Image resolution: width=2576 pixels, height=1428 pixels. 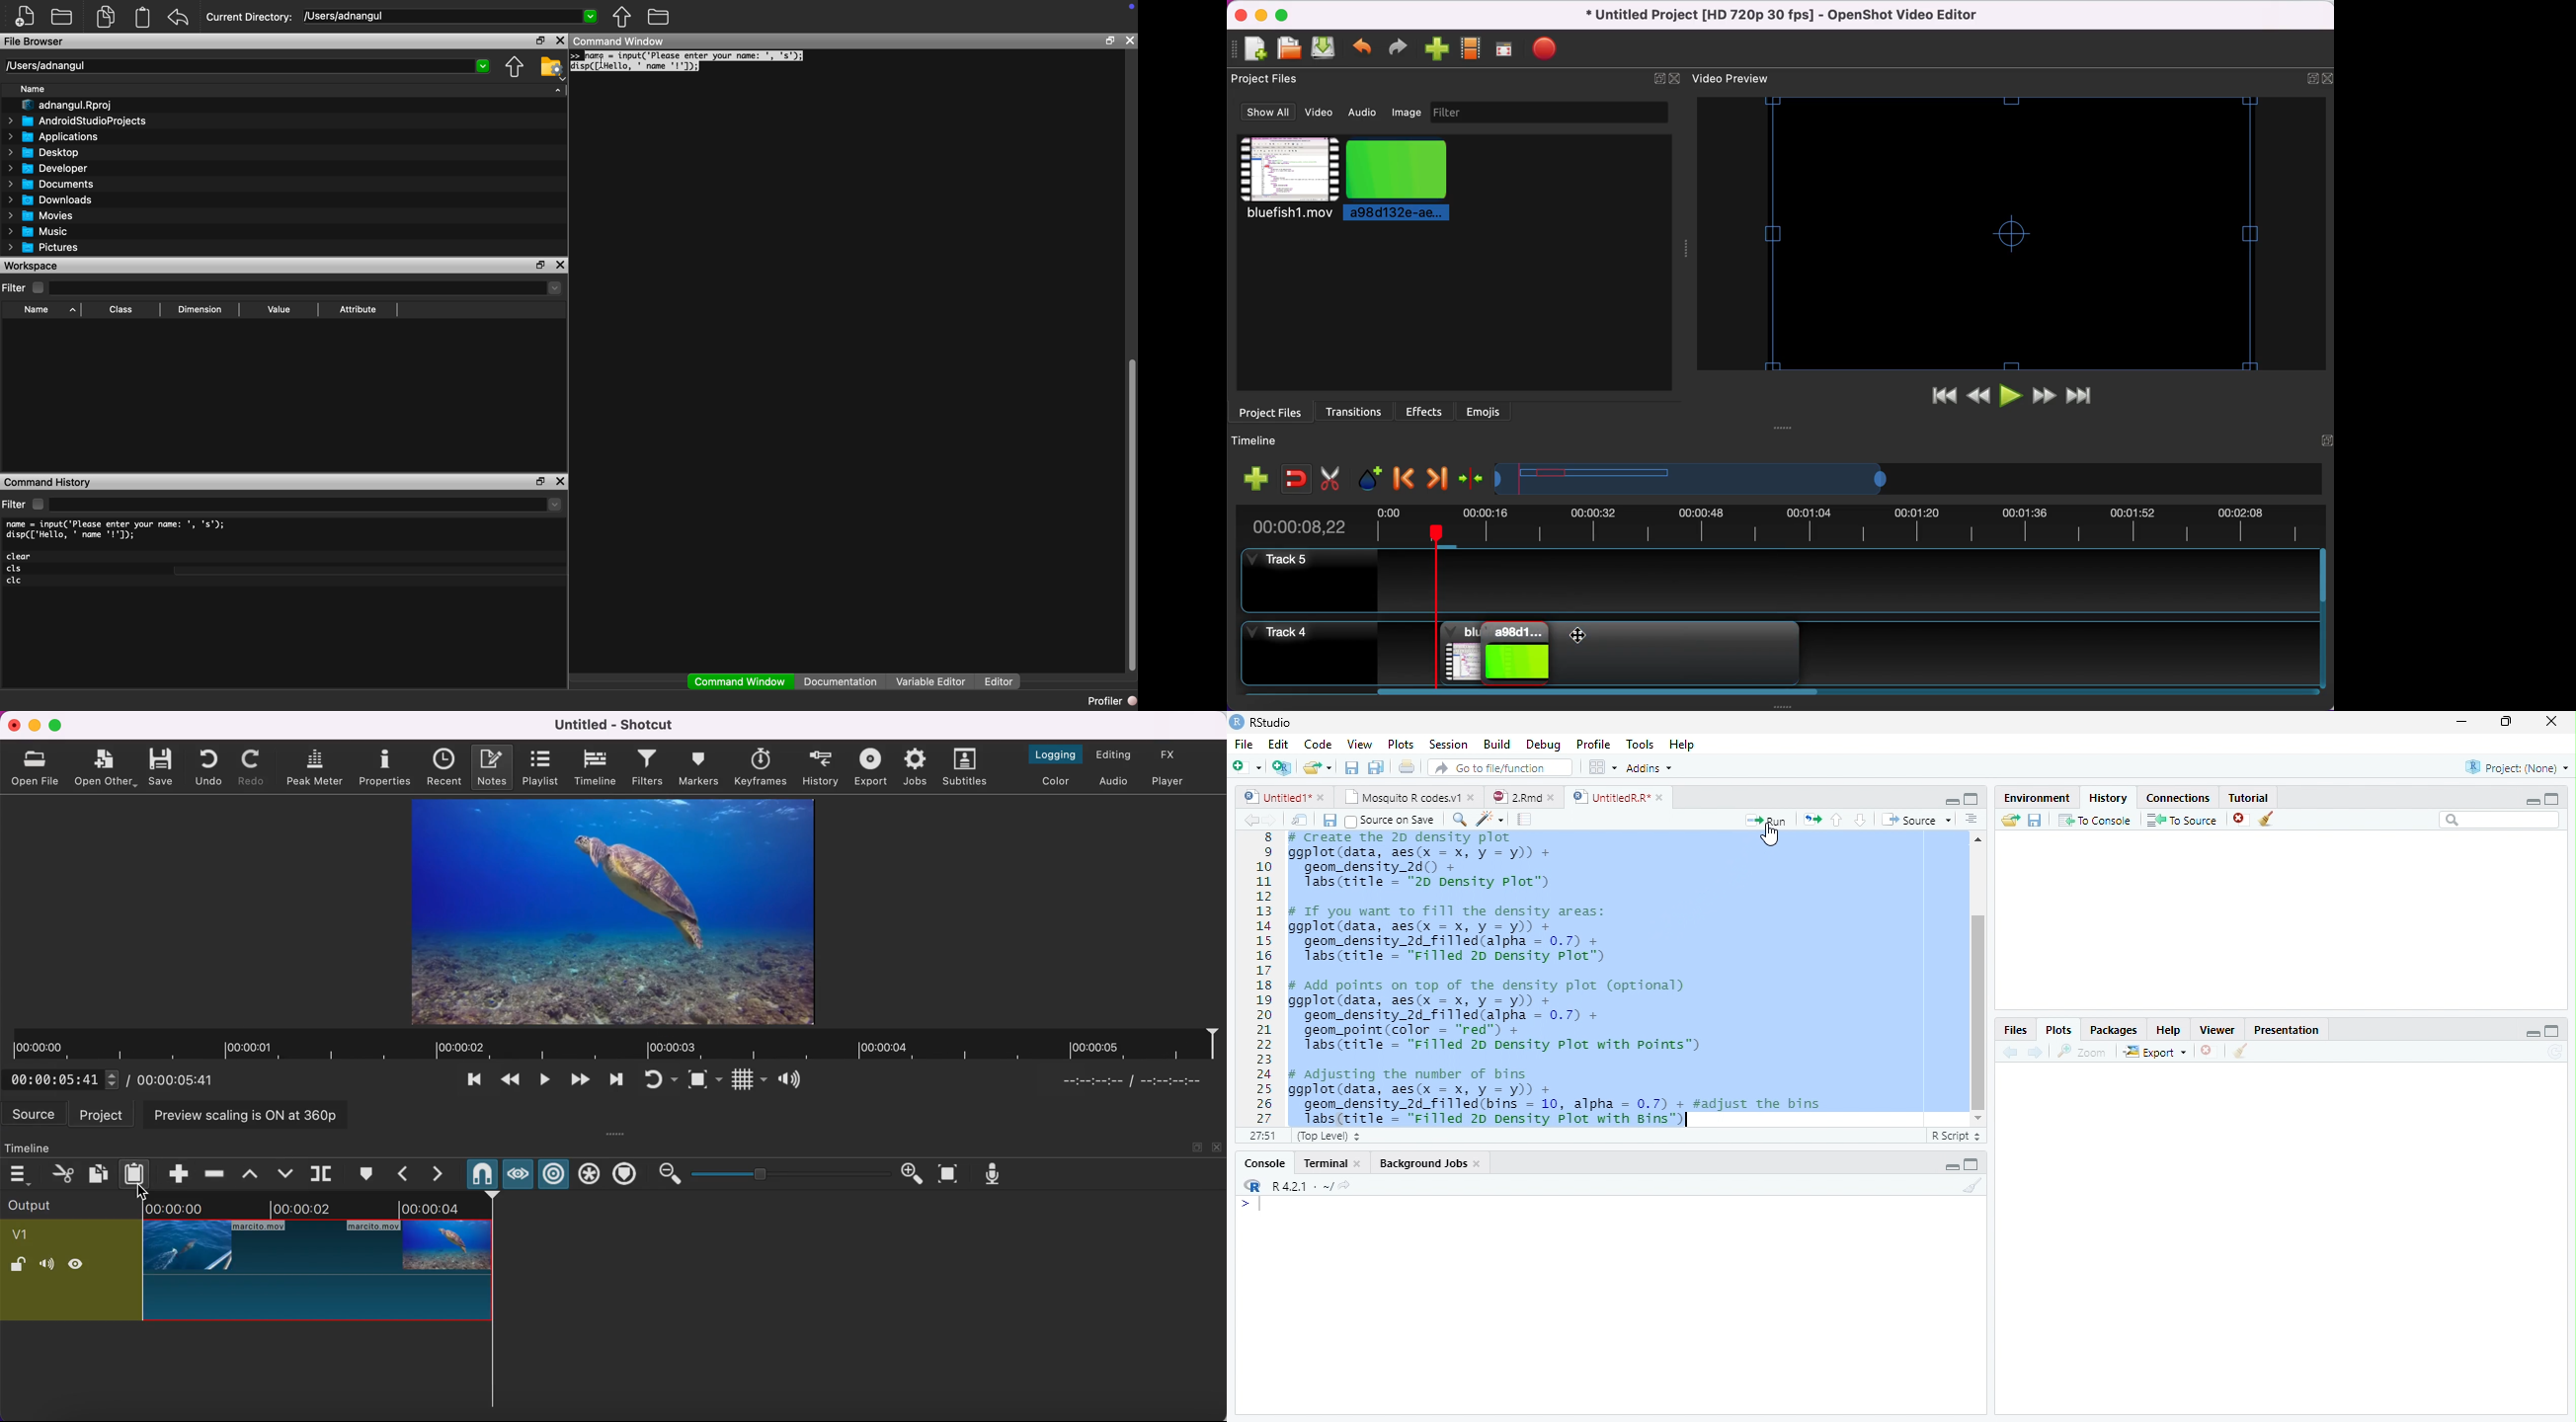 What do you see at coordinates (1325, 1163) in the screenshot?
I see `Terminal` at bounding box center [1325, 1163].